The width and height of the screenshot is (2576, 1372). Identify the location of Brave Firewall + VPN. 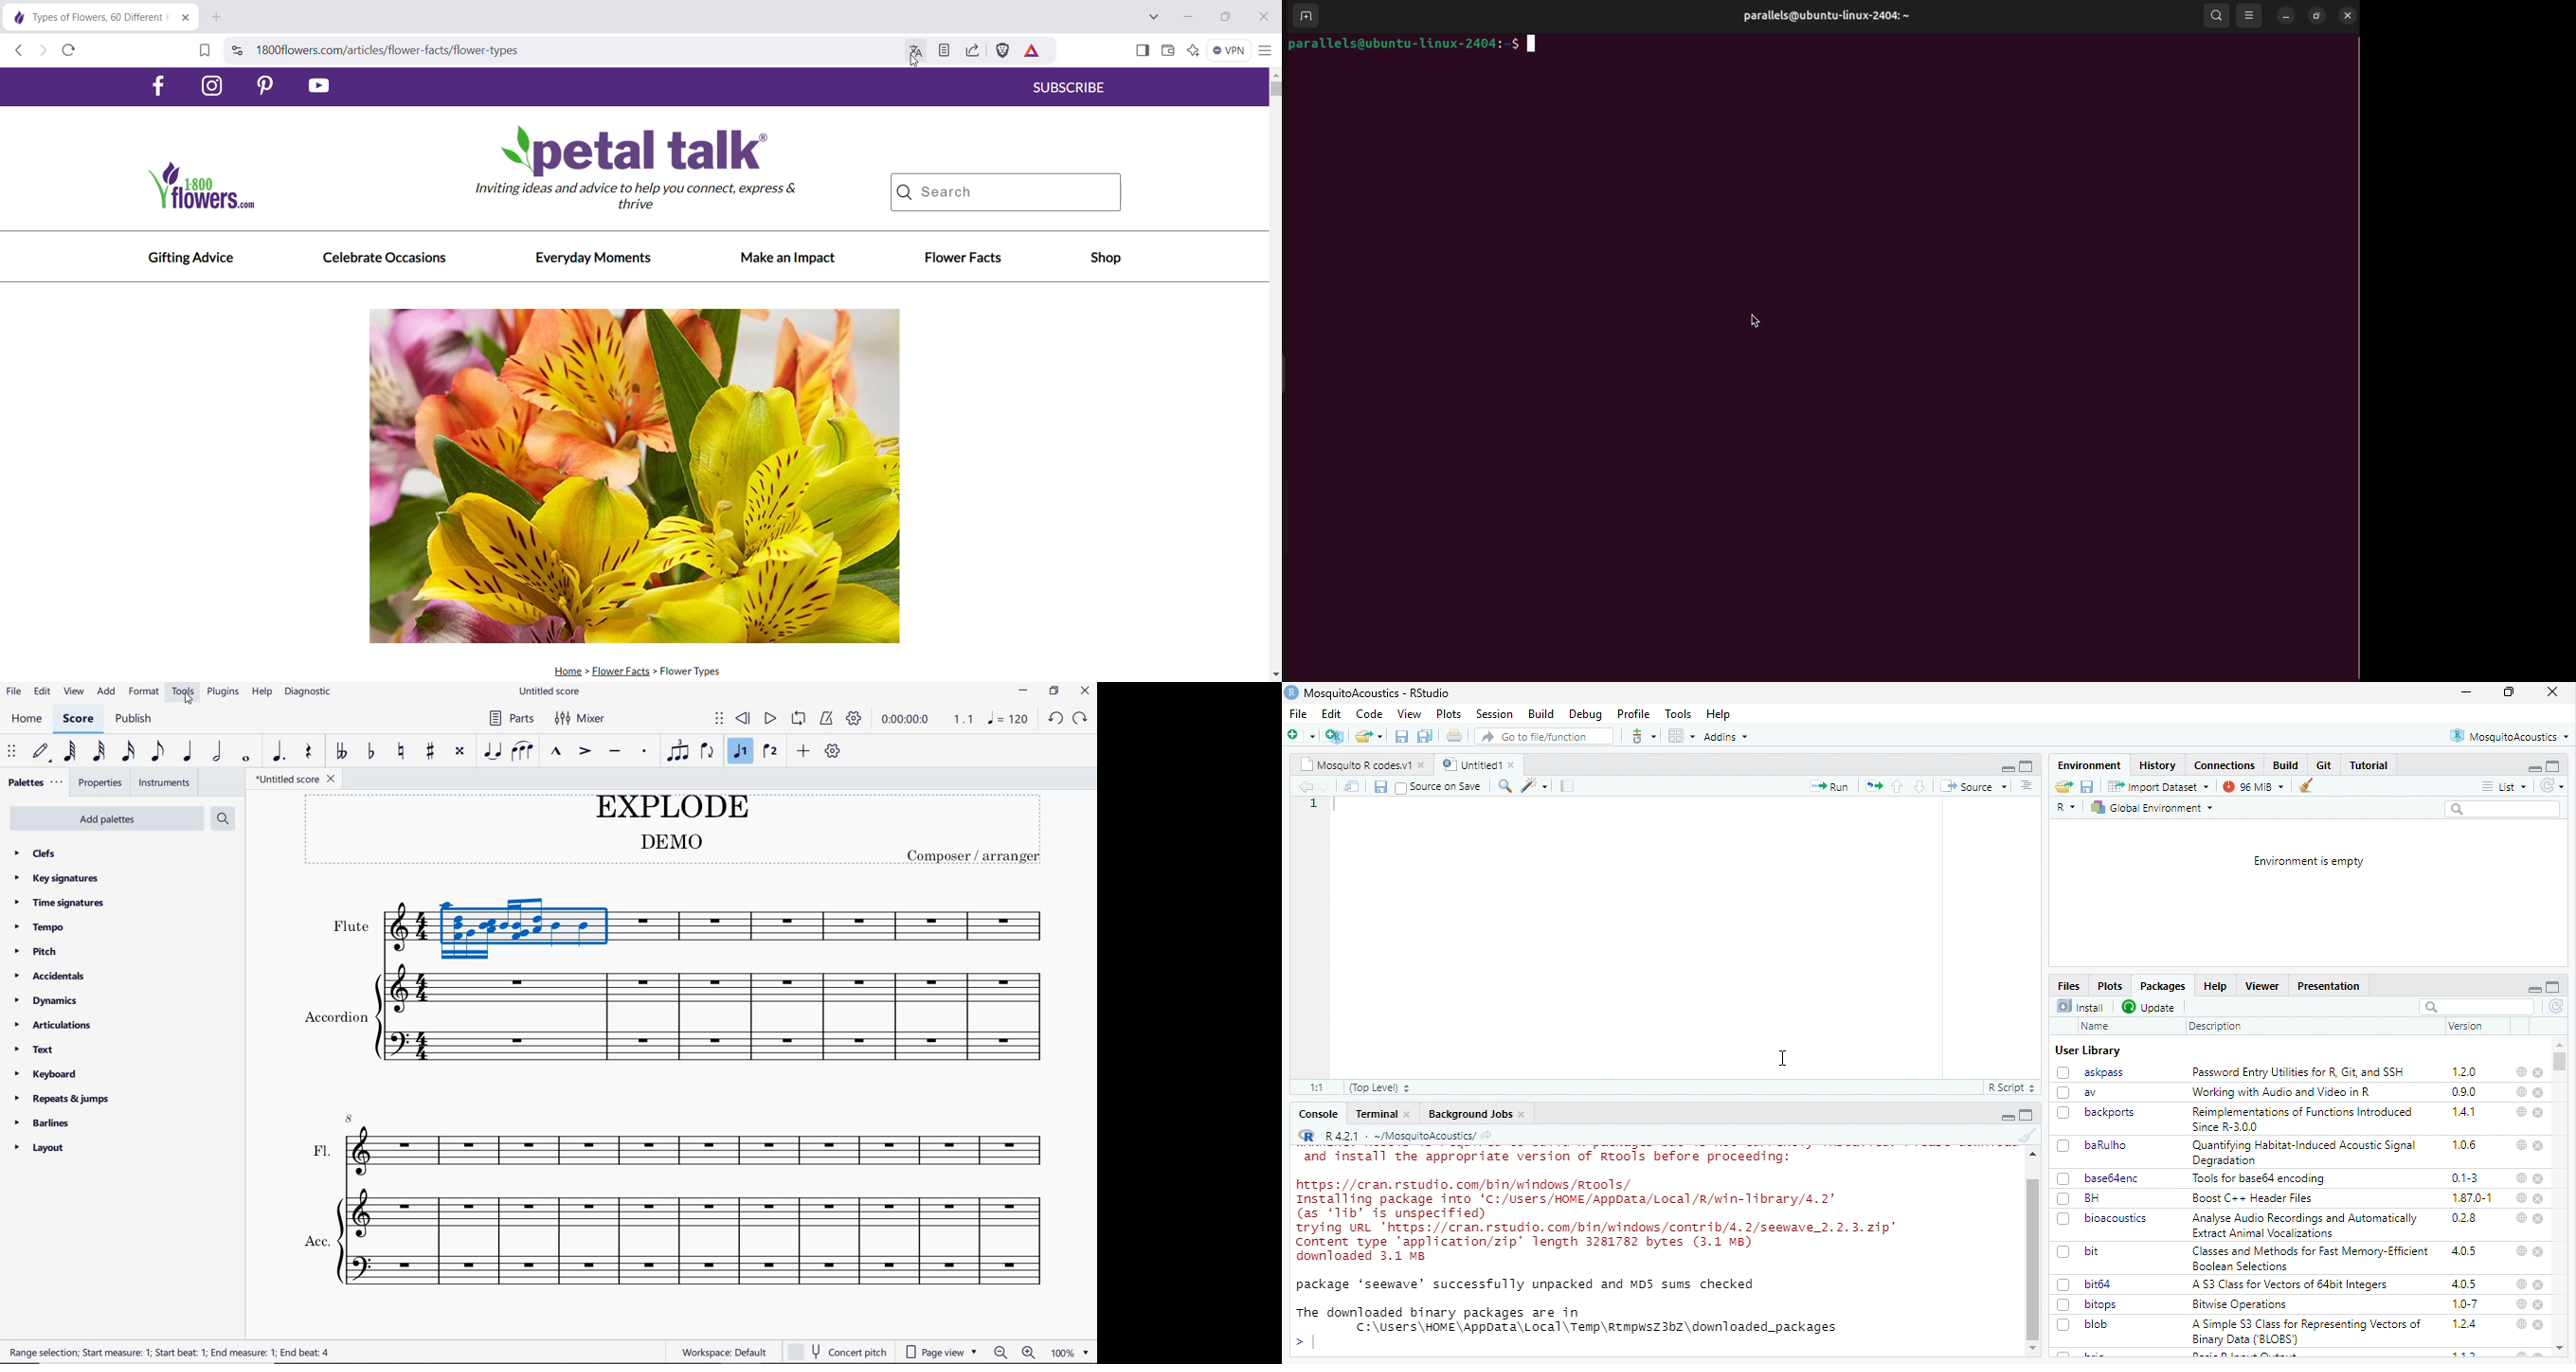
(1231, 49).